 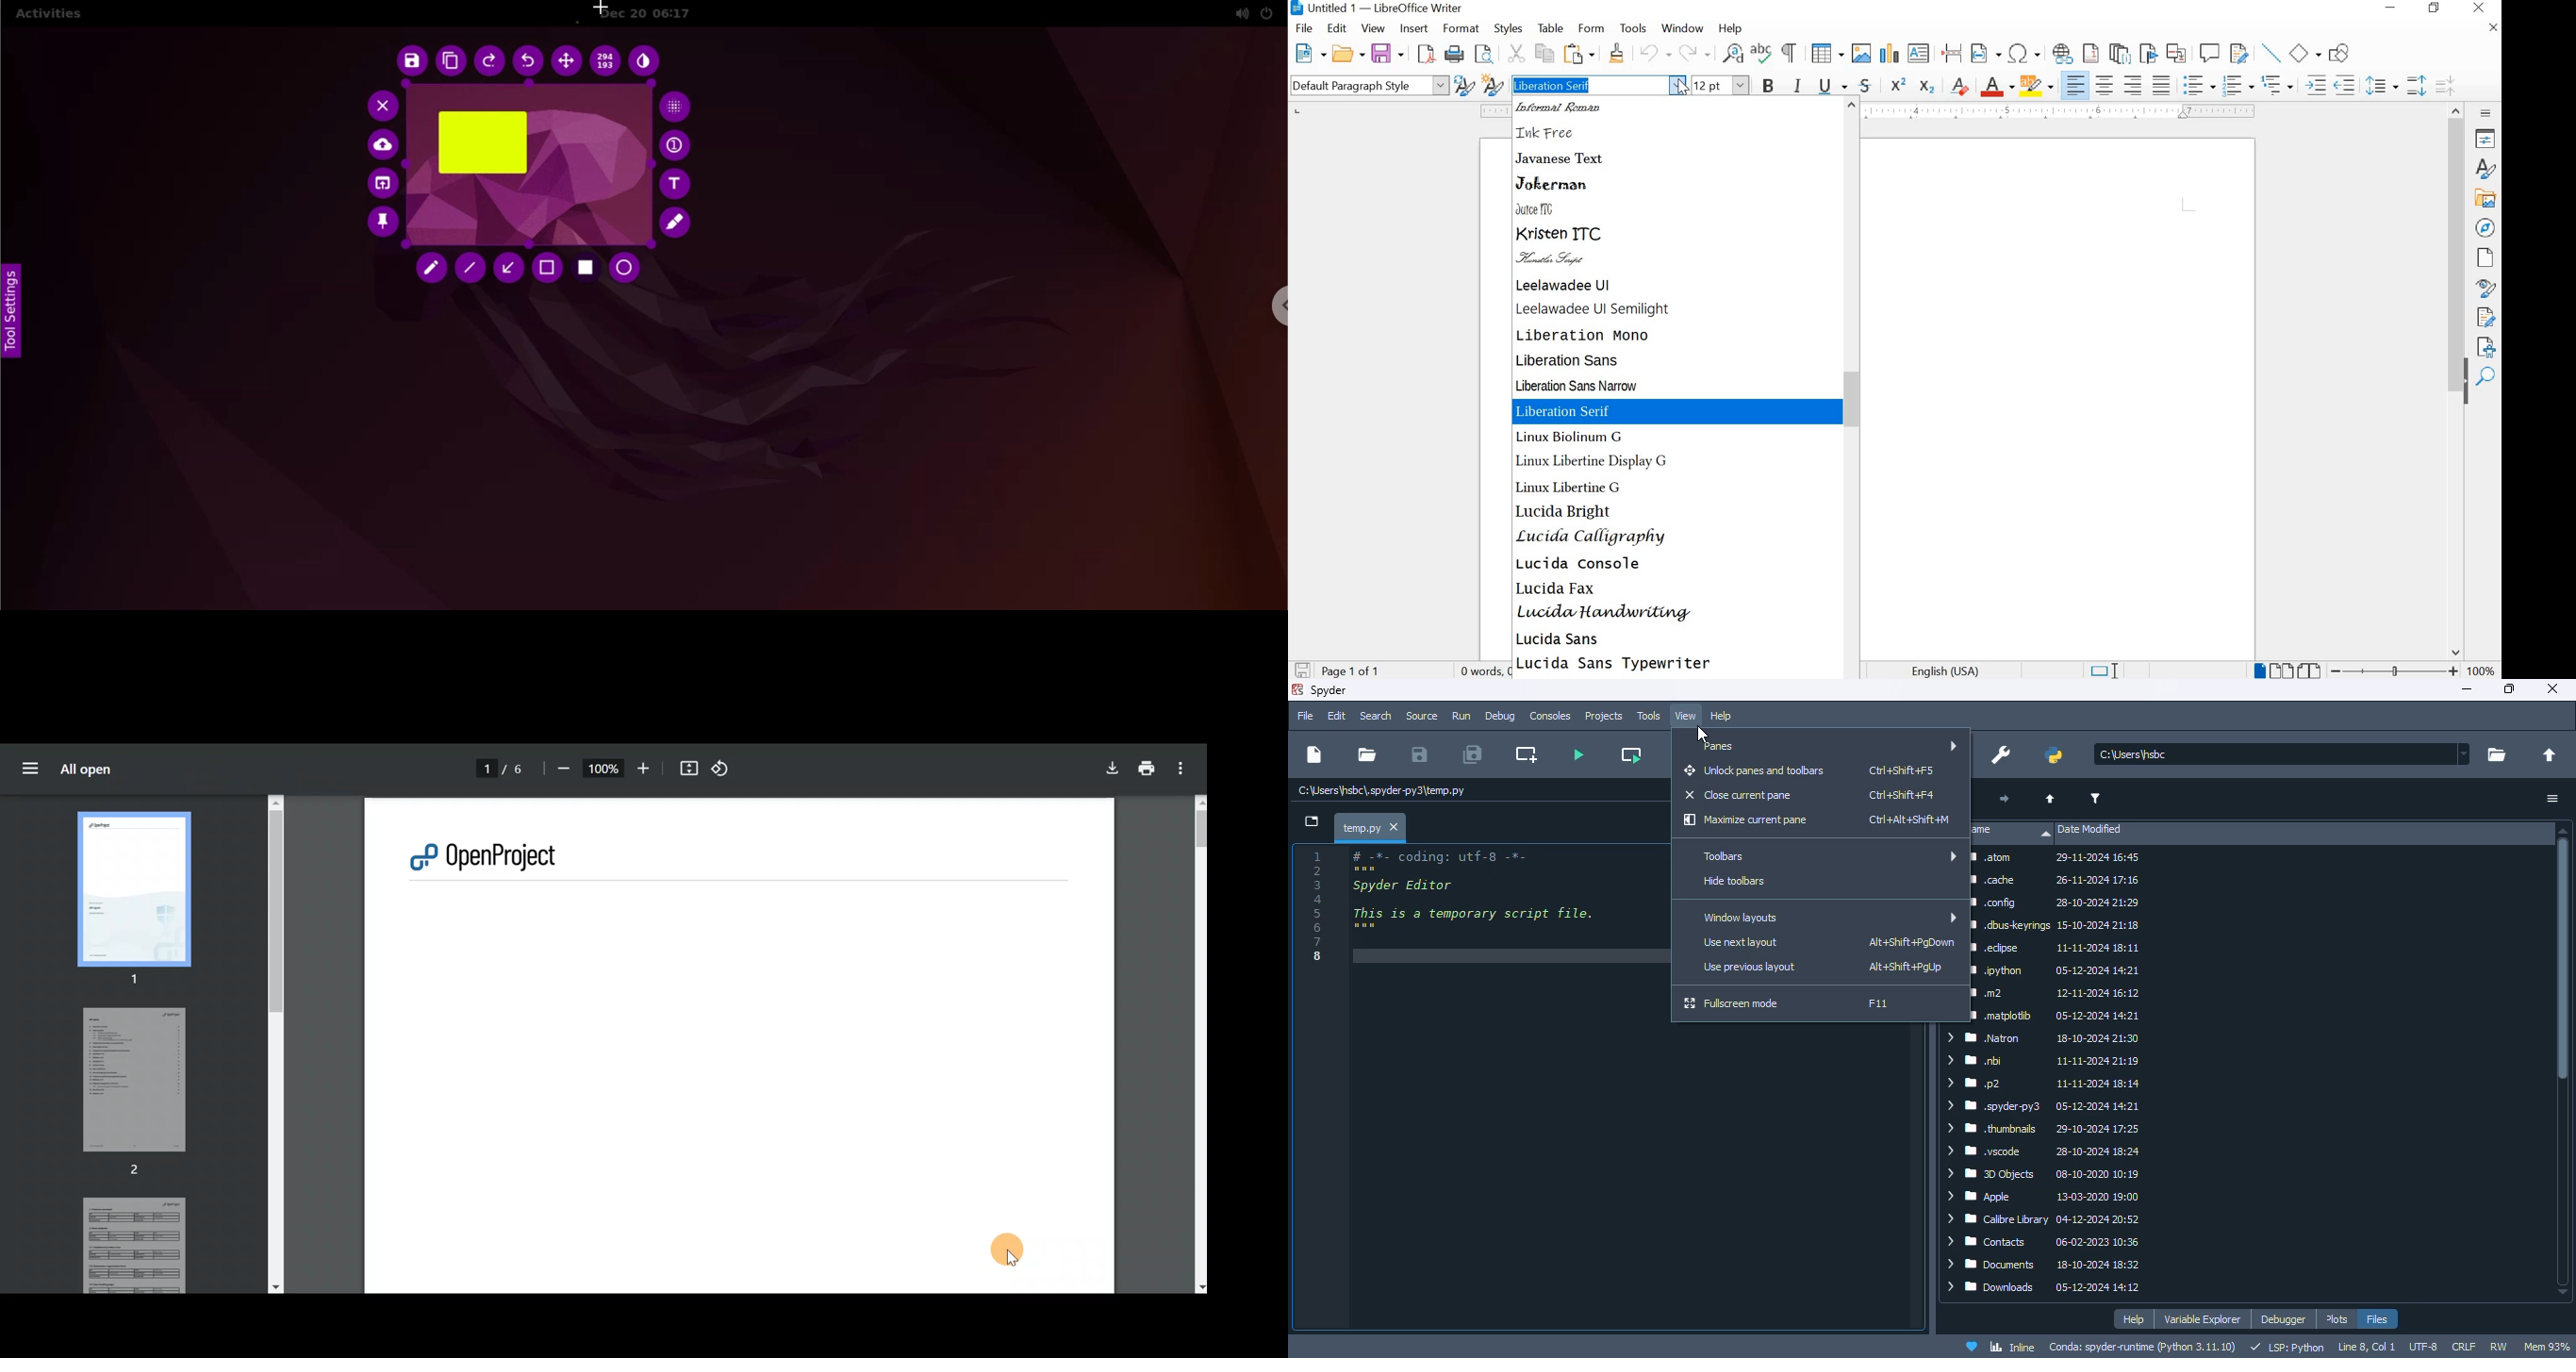 What do you see at coordinates (2046, 1266) in the screenshot?
I see `Documents` at bounding box center [2046, 1266].